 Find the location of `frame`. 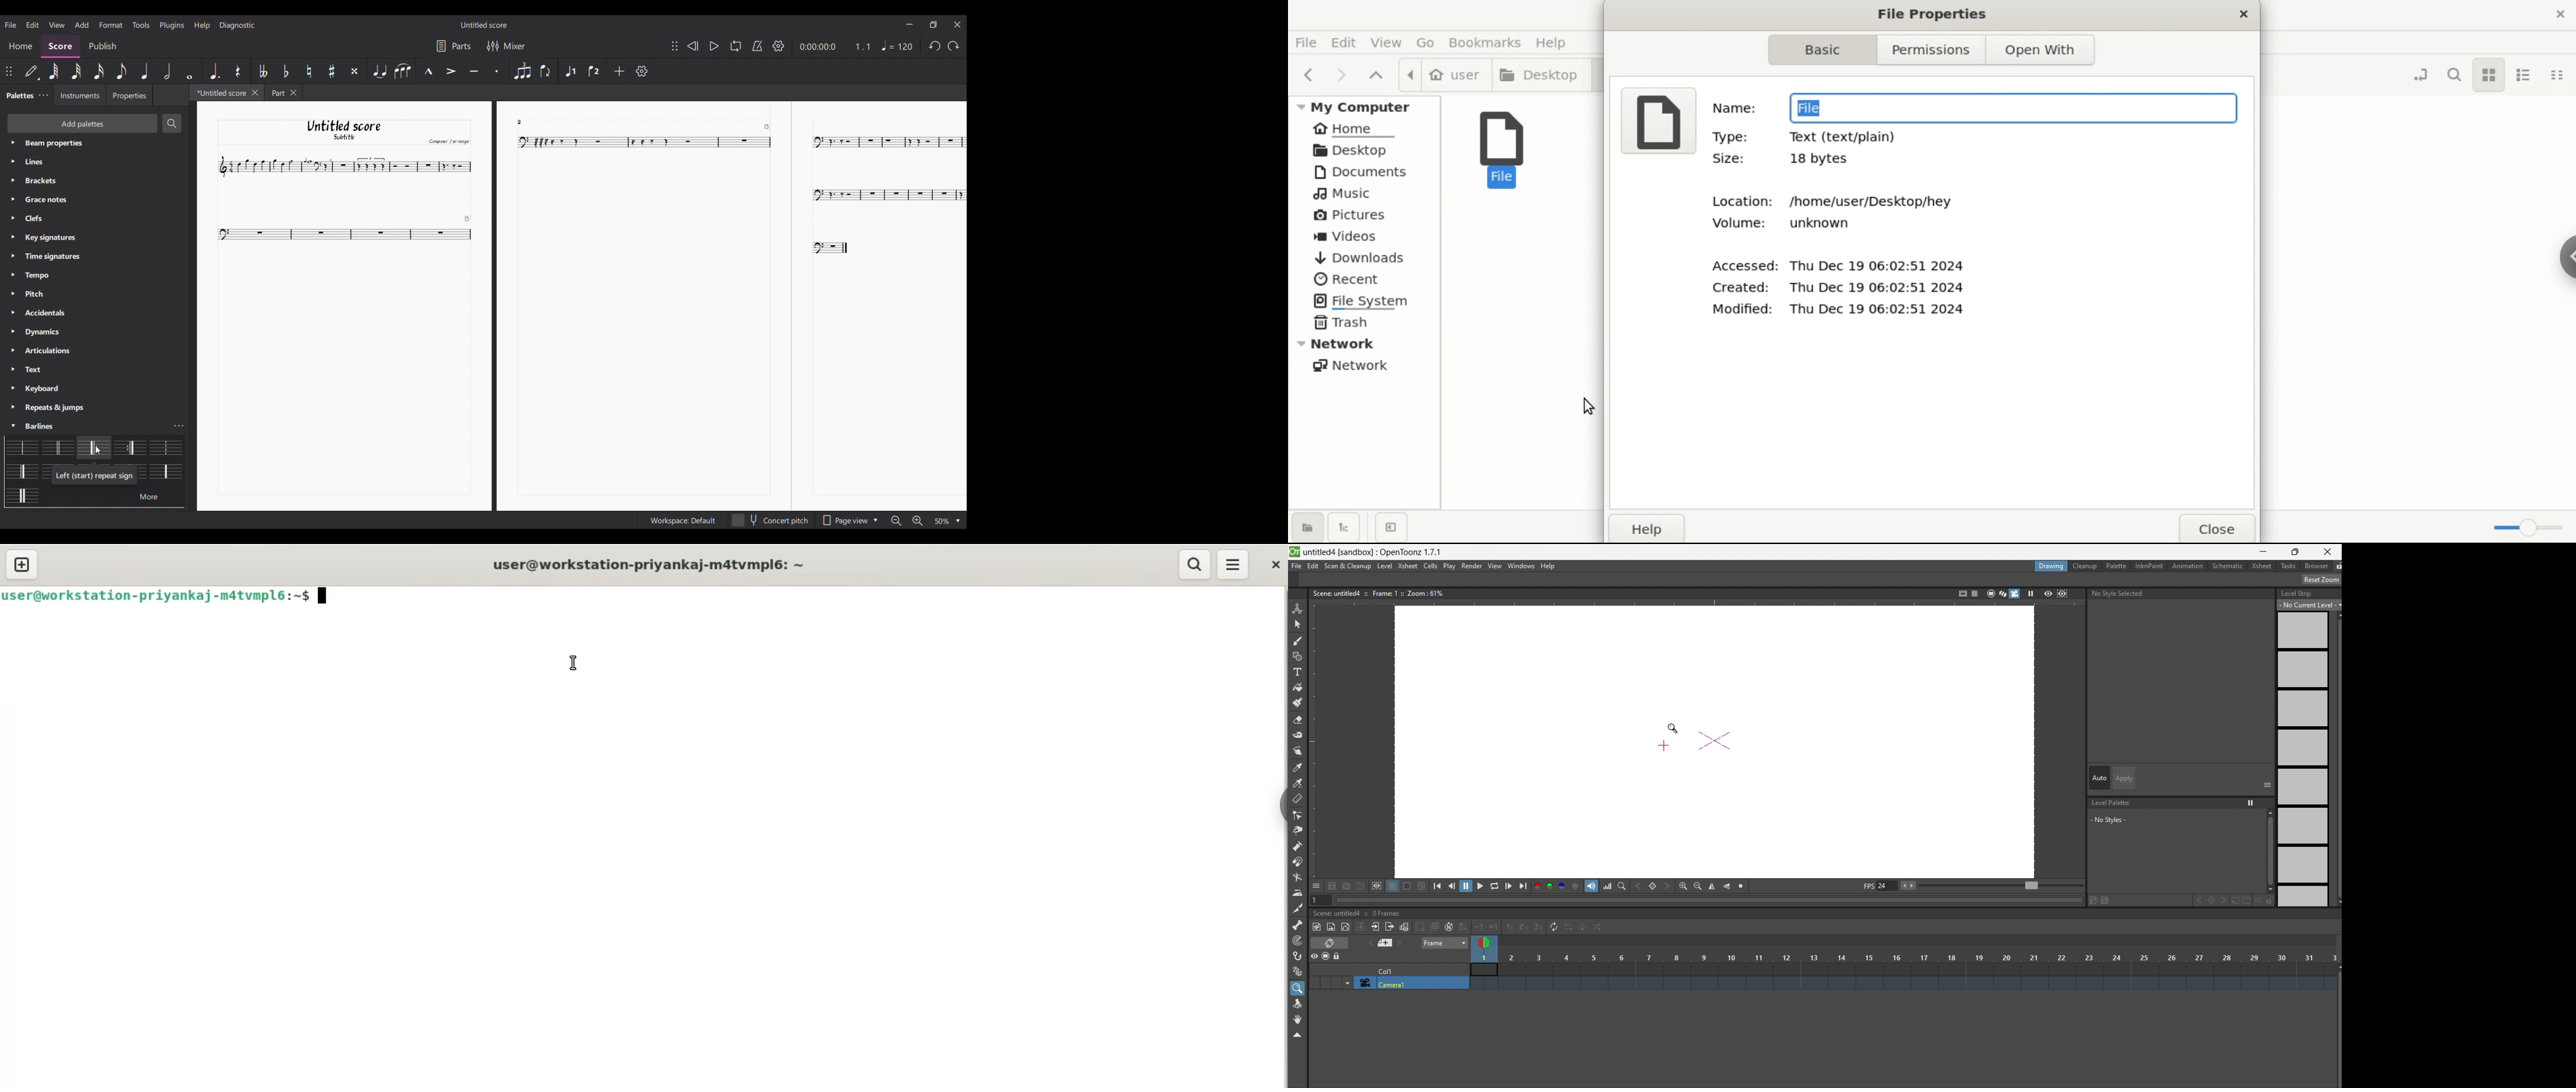

frame is located at coordinates (1443, 943).